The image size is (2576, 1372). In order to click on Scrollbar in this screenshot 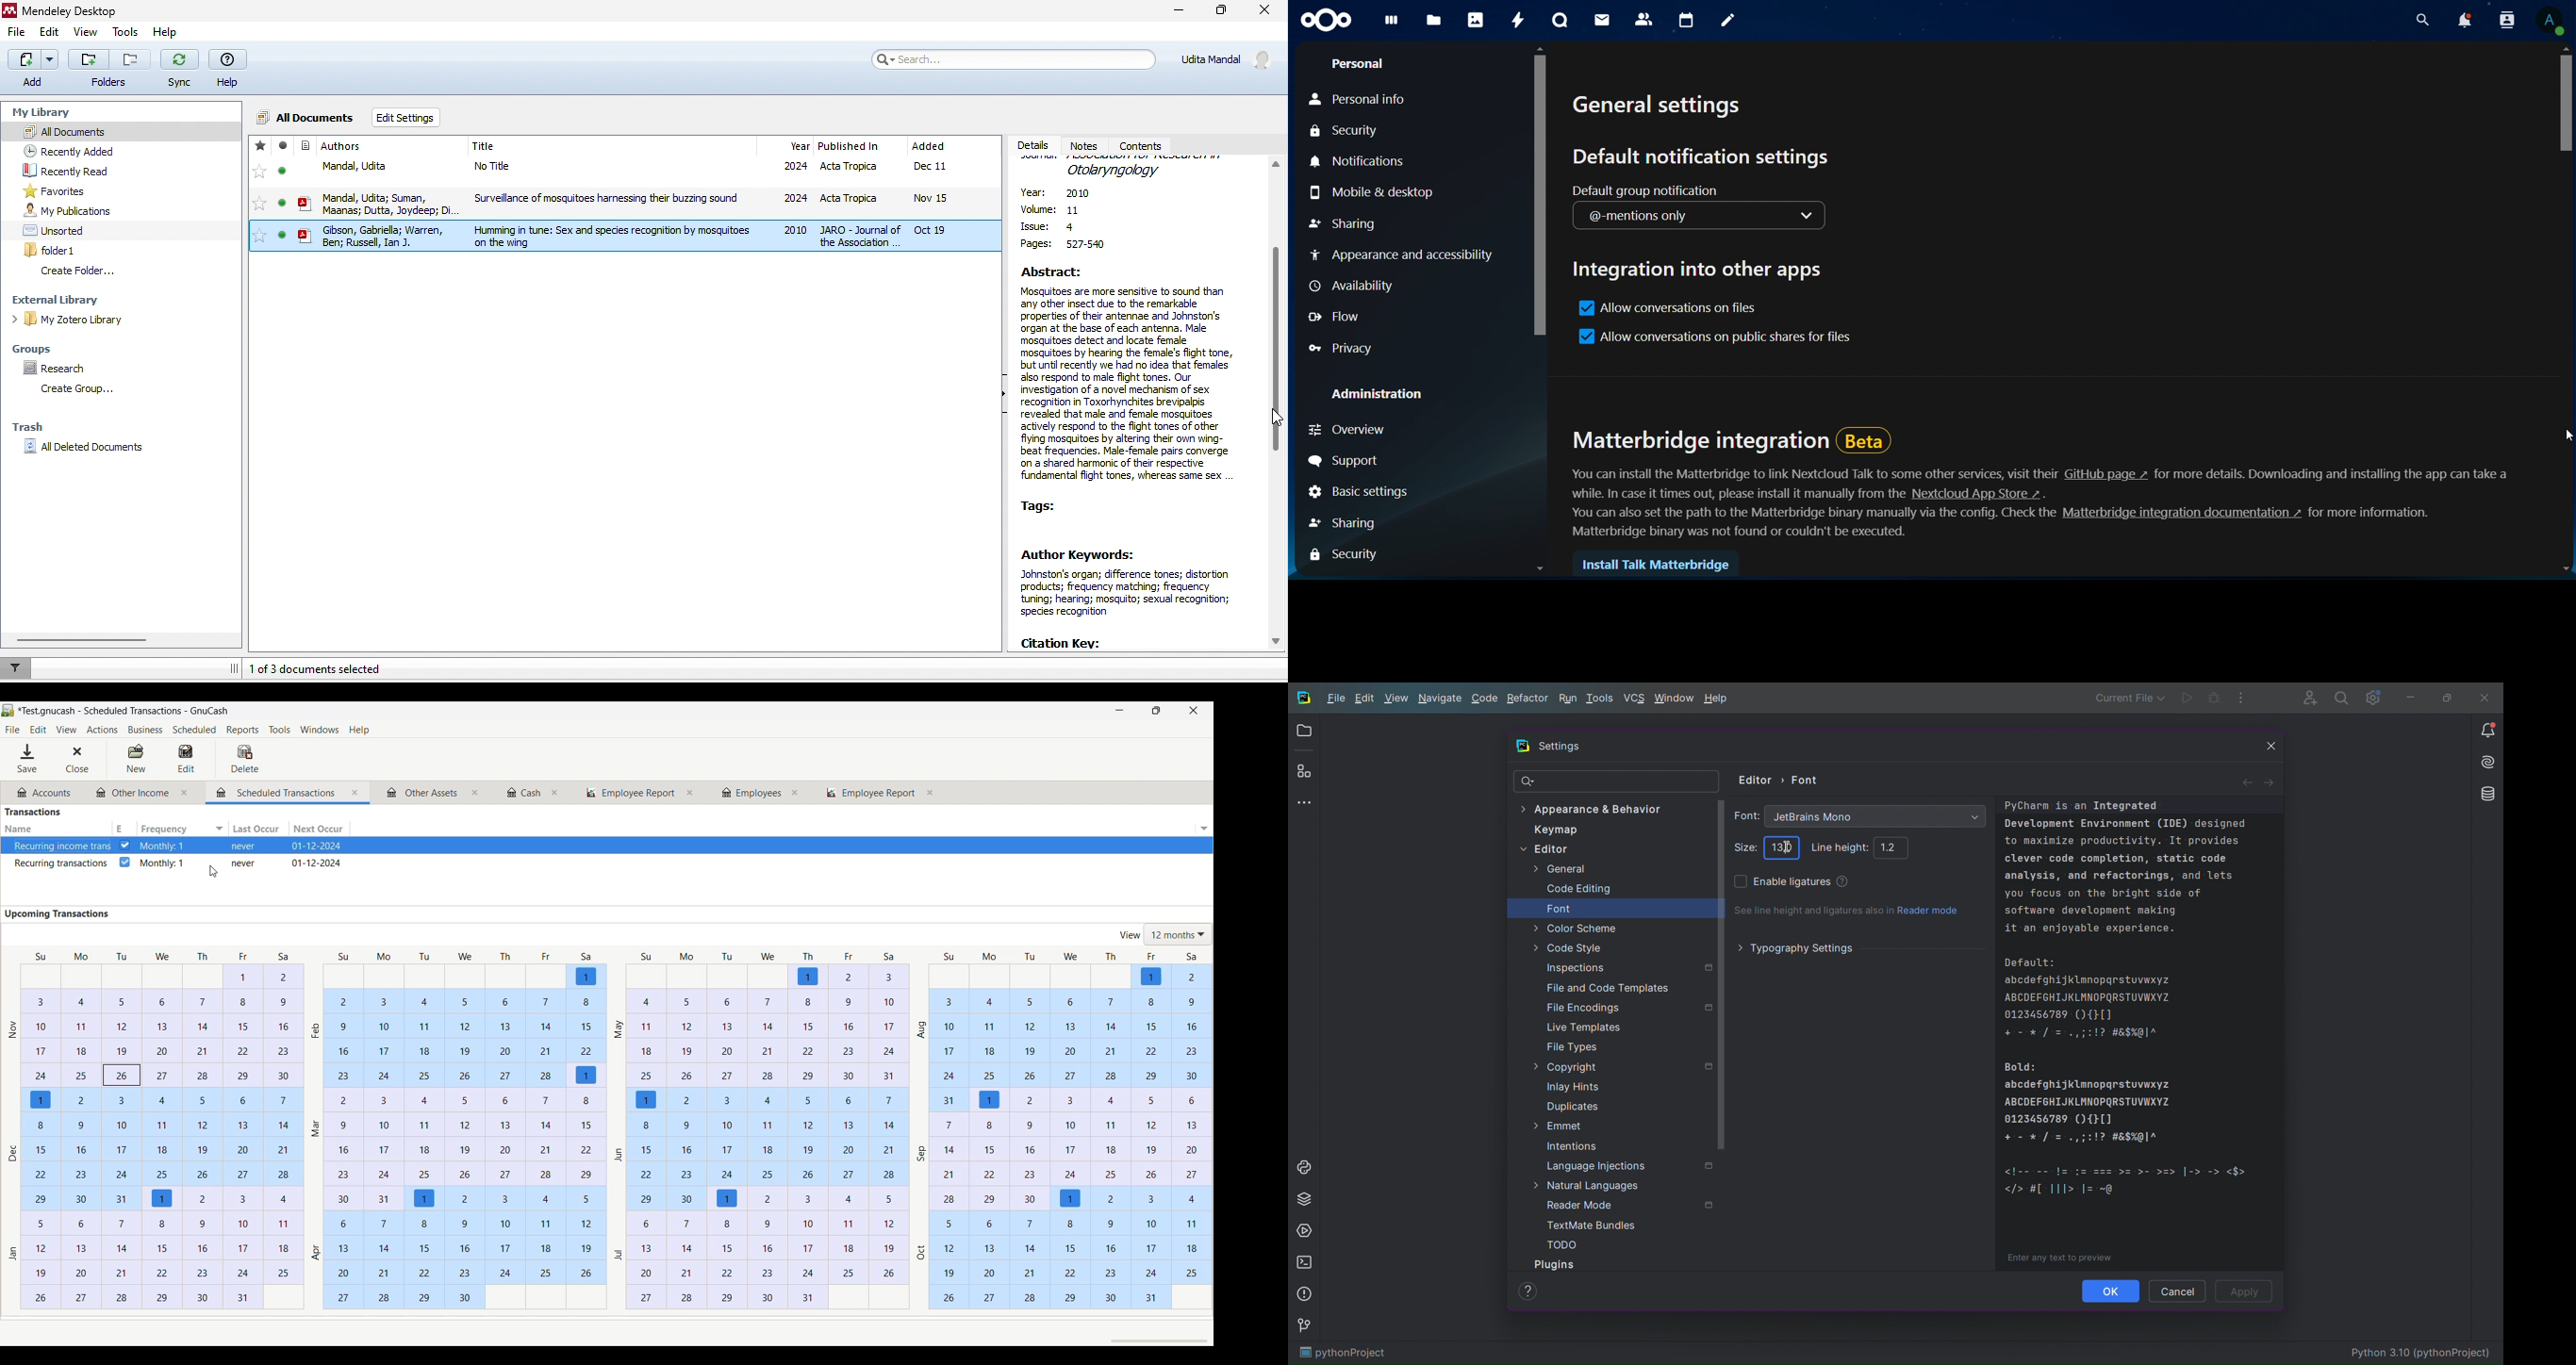, I will do `click(1540, 311)`.